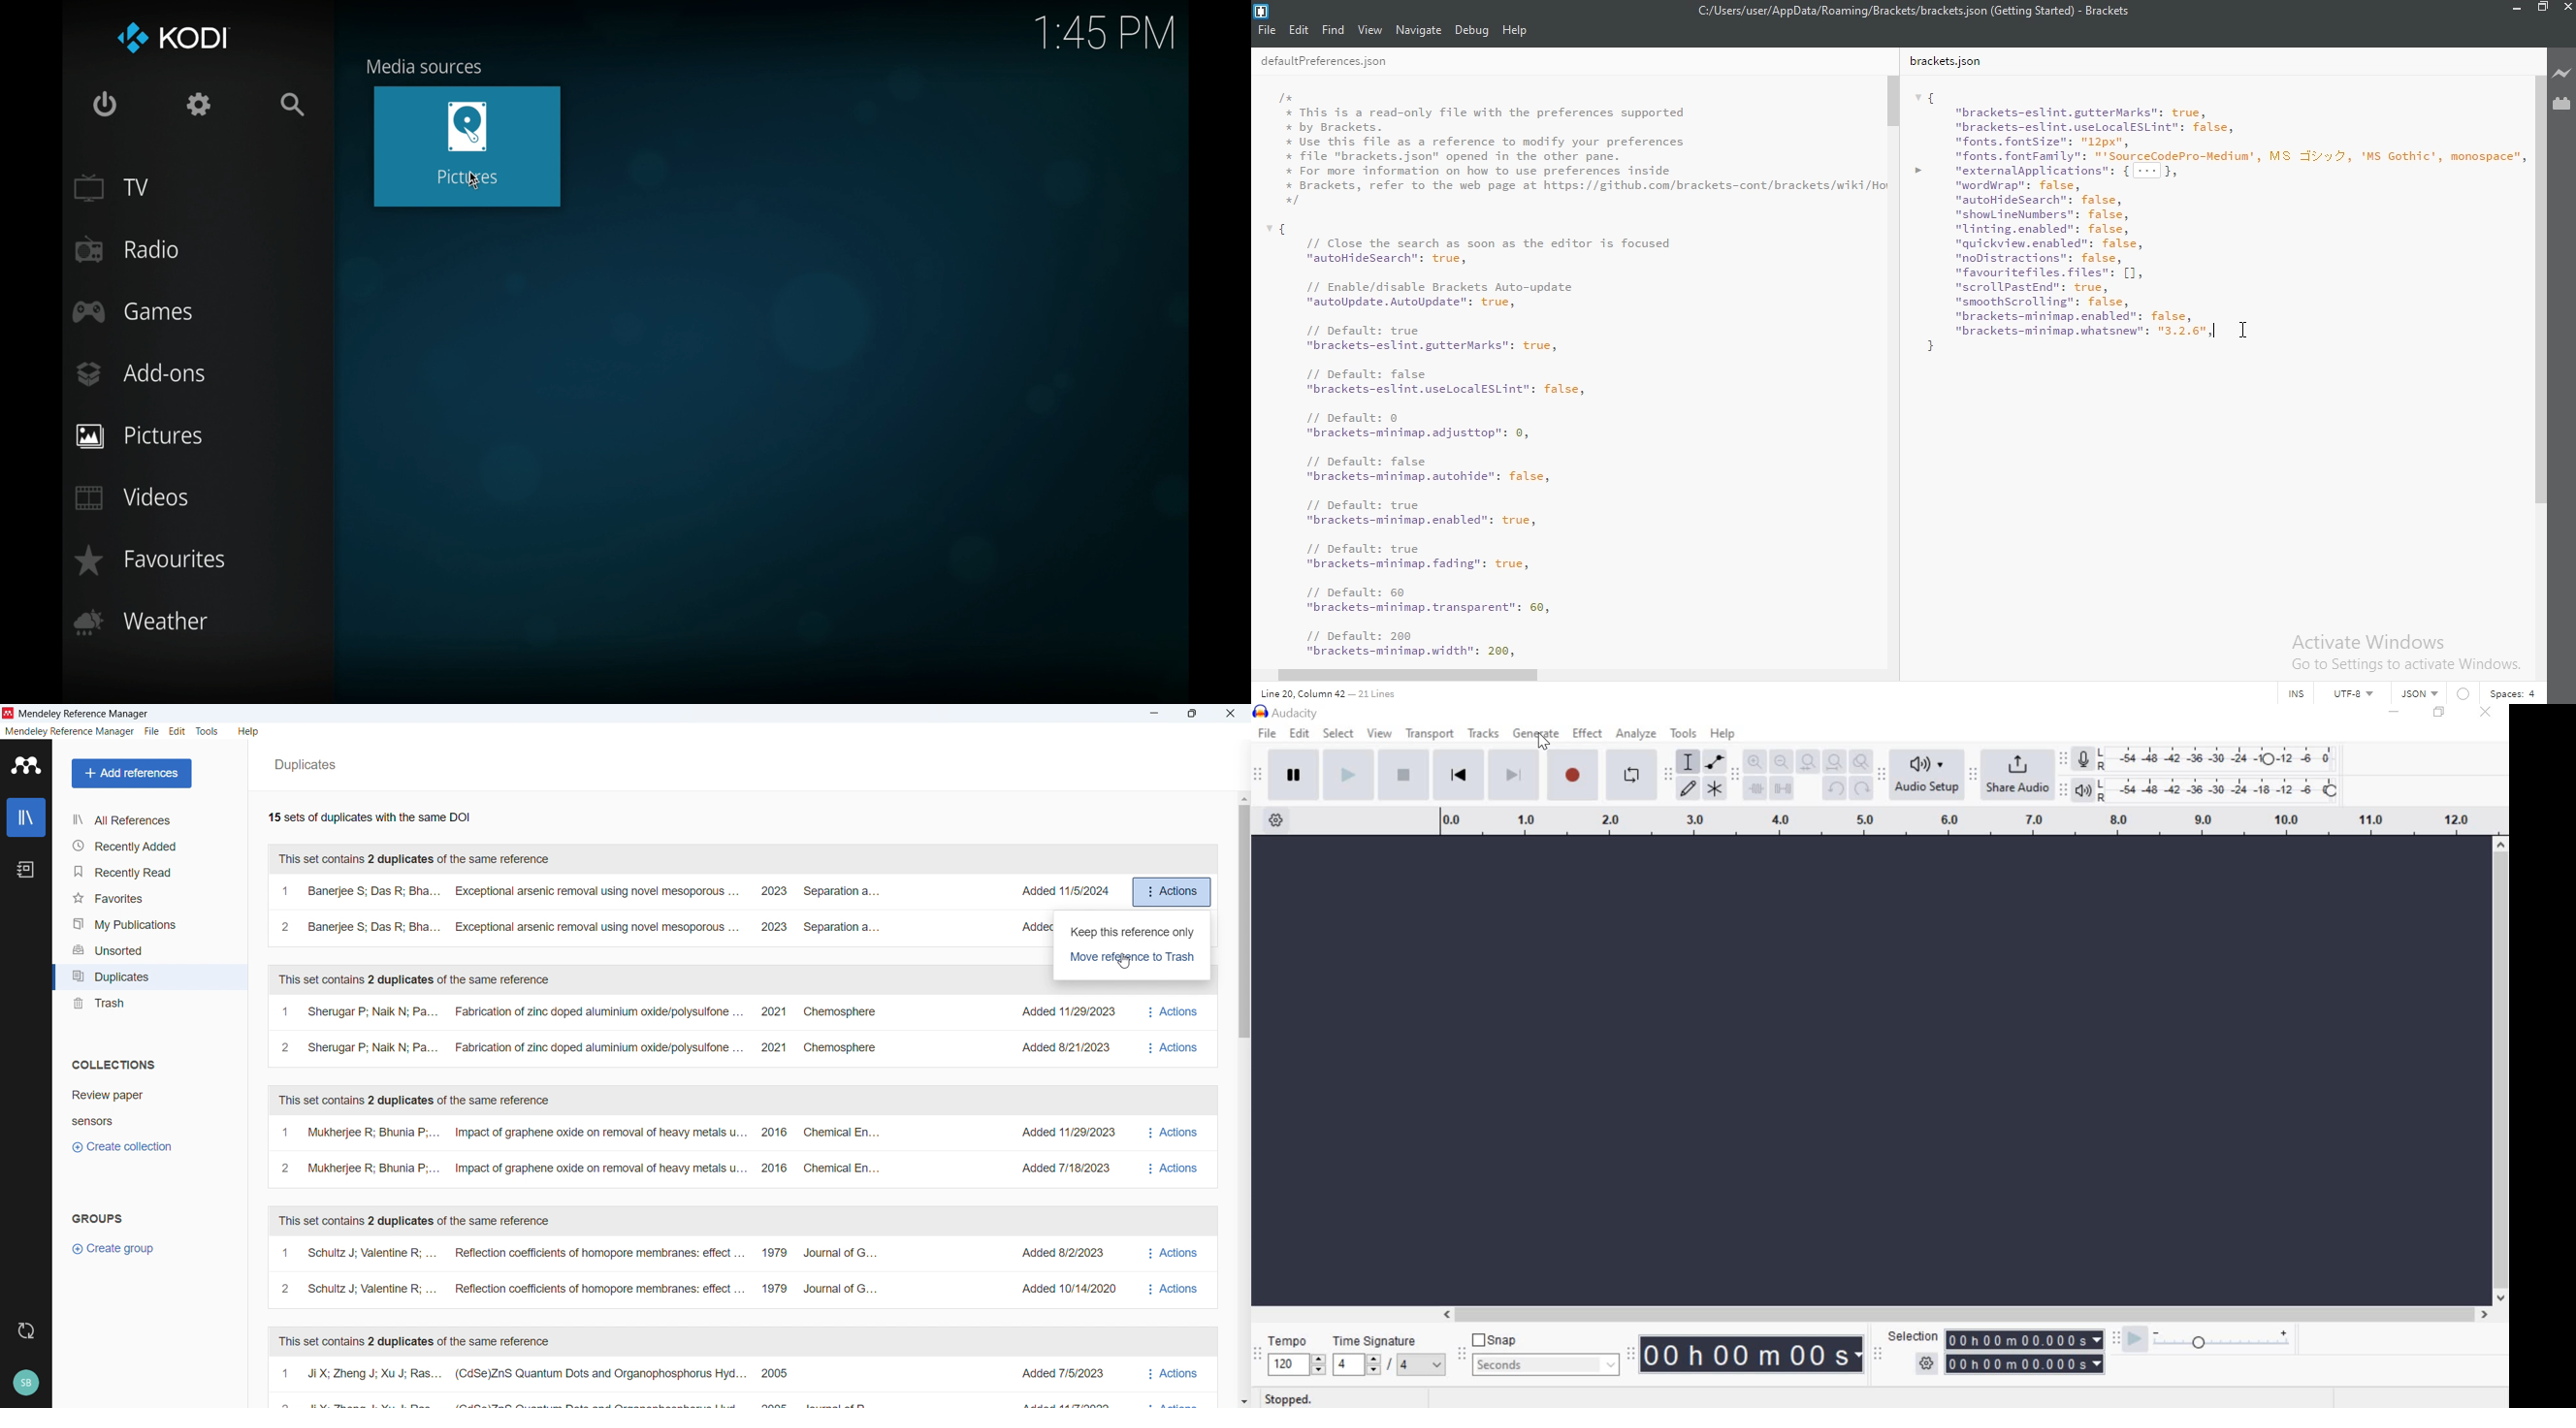 This screenshot has height=1428, width=2576. What do you see at coordinates (1428, 736) in the screenshot?
I see `transport` at bounding box center [1428, 736].